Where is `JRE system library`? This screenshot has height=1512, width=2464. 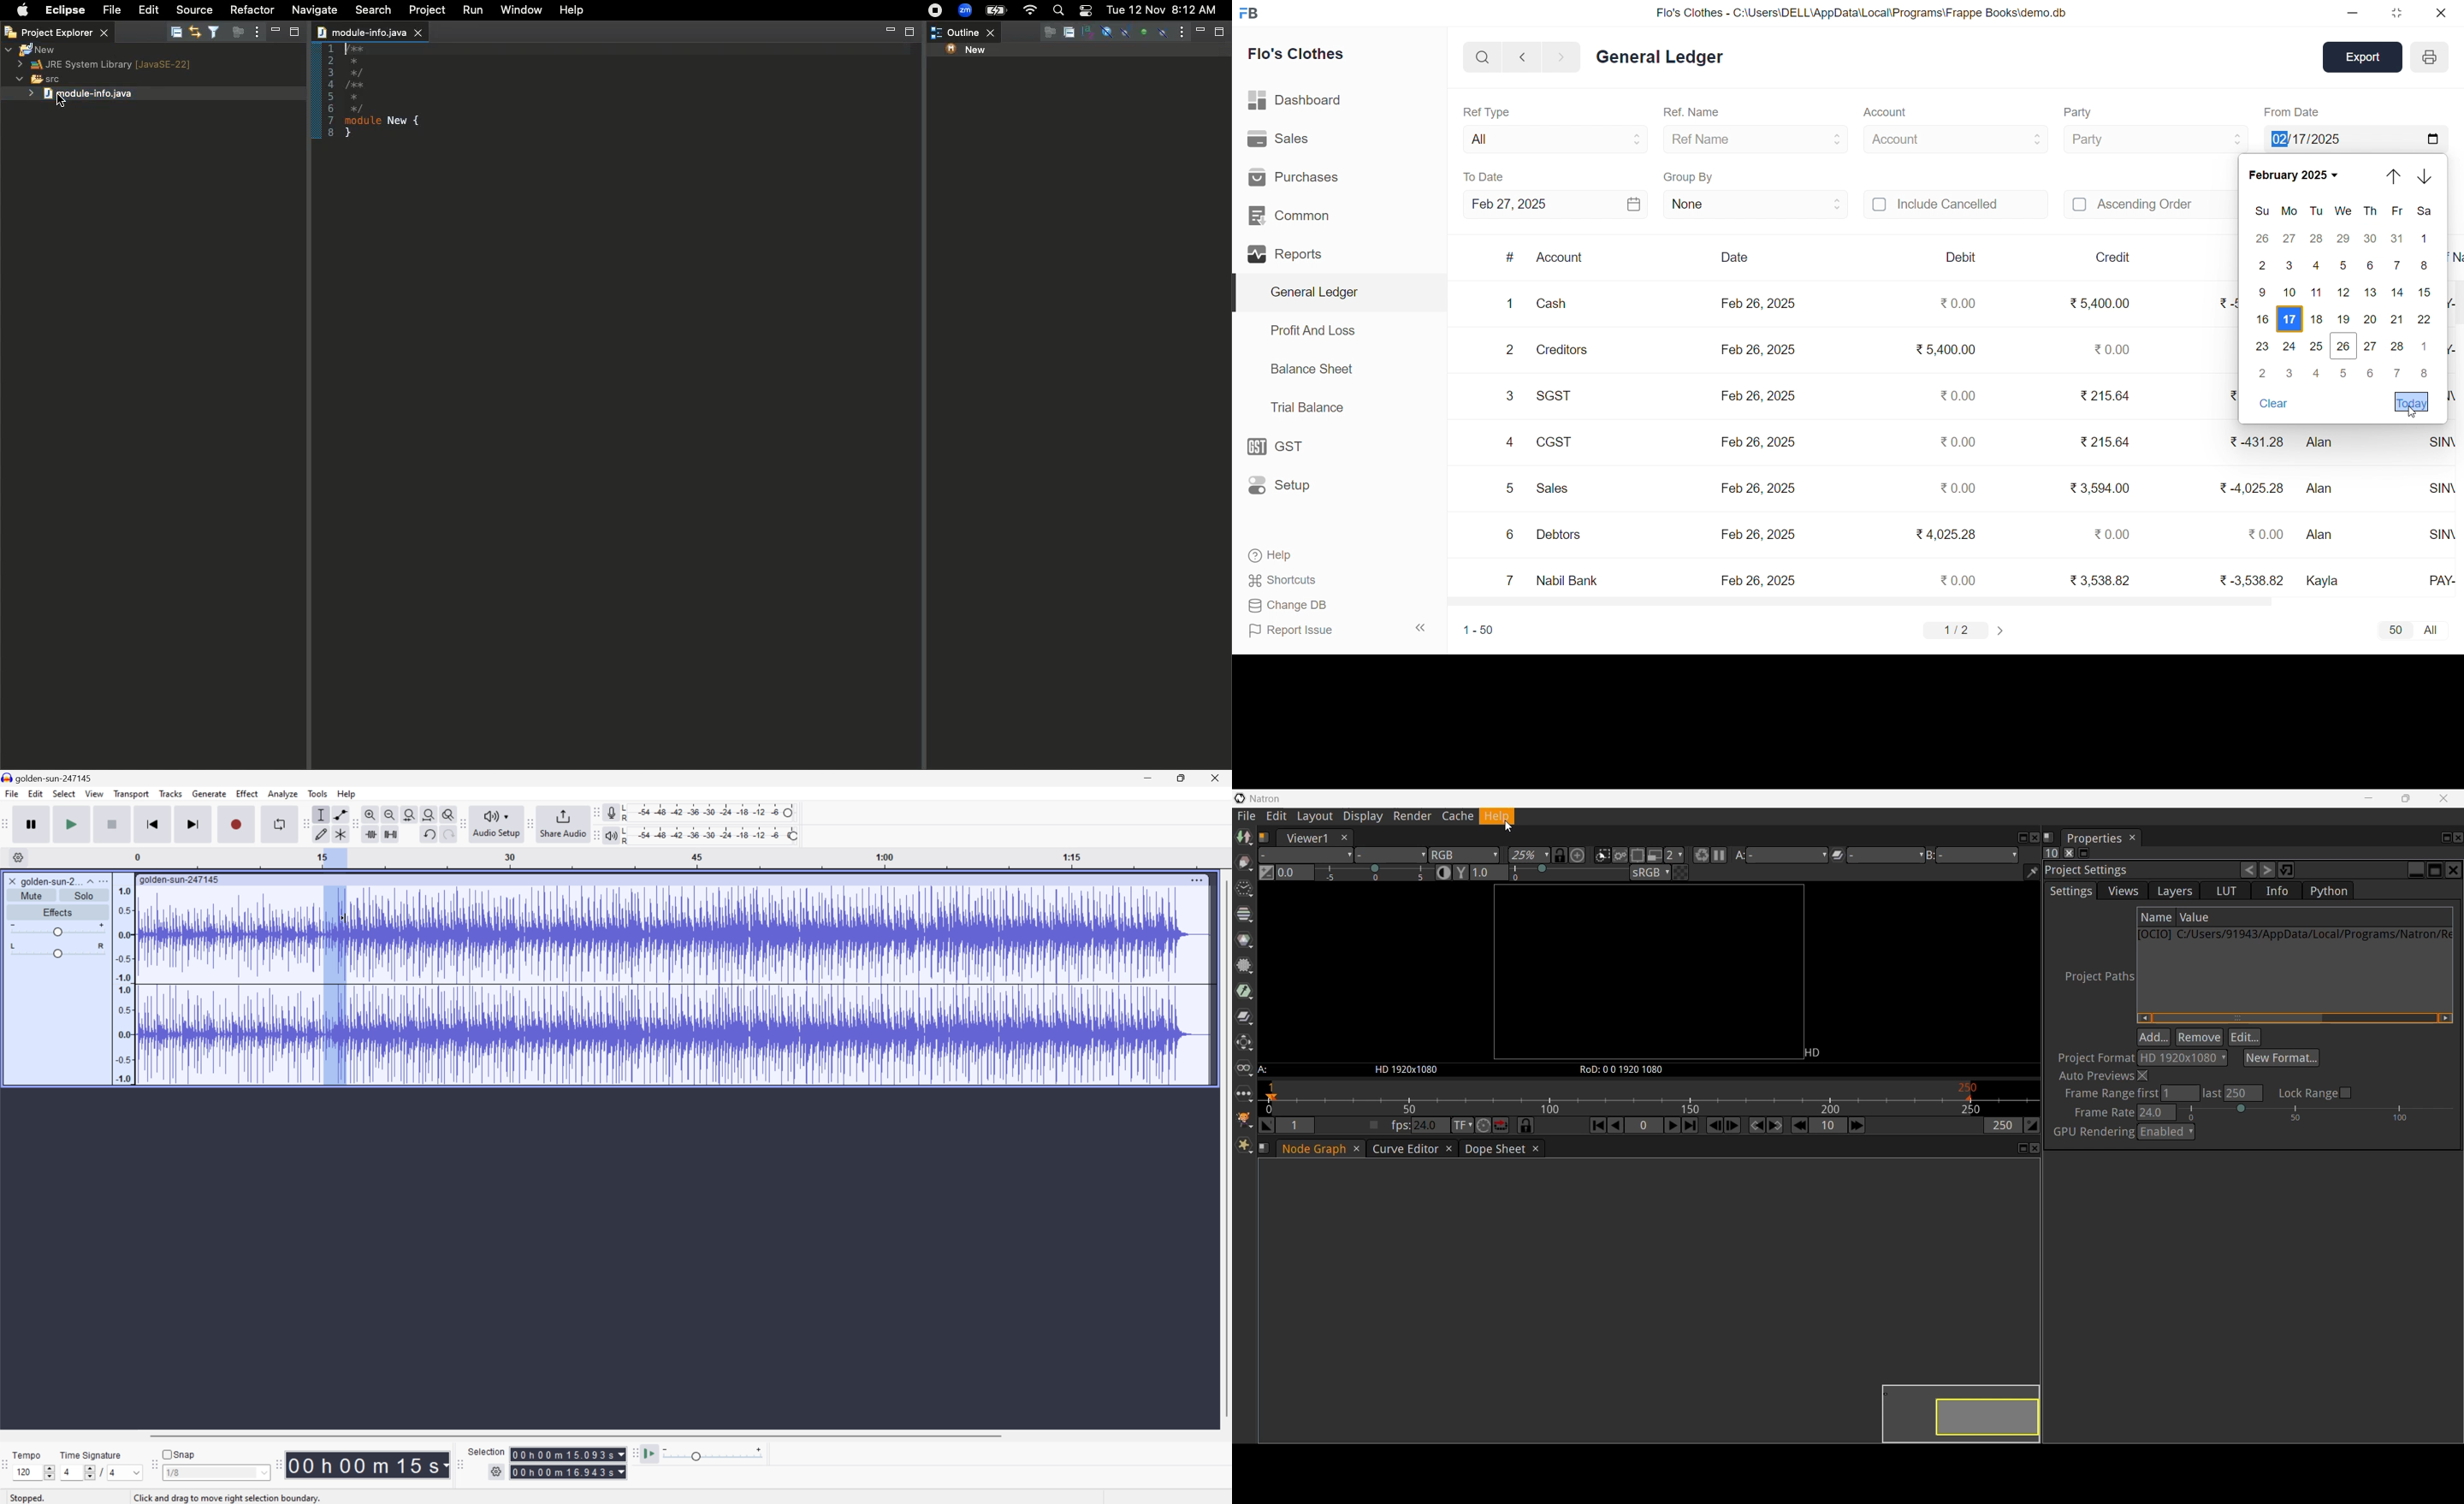
JRE system library is located at coordinates (106, 66).